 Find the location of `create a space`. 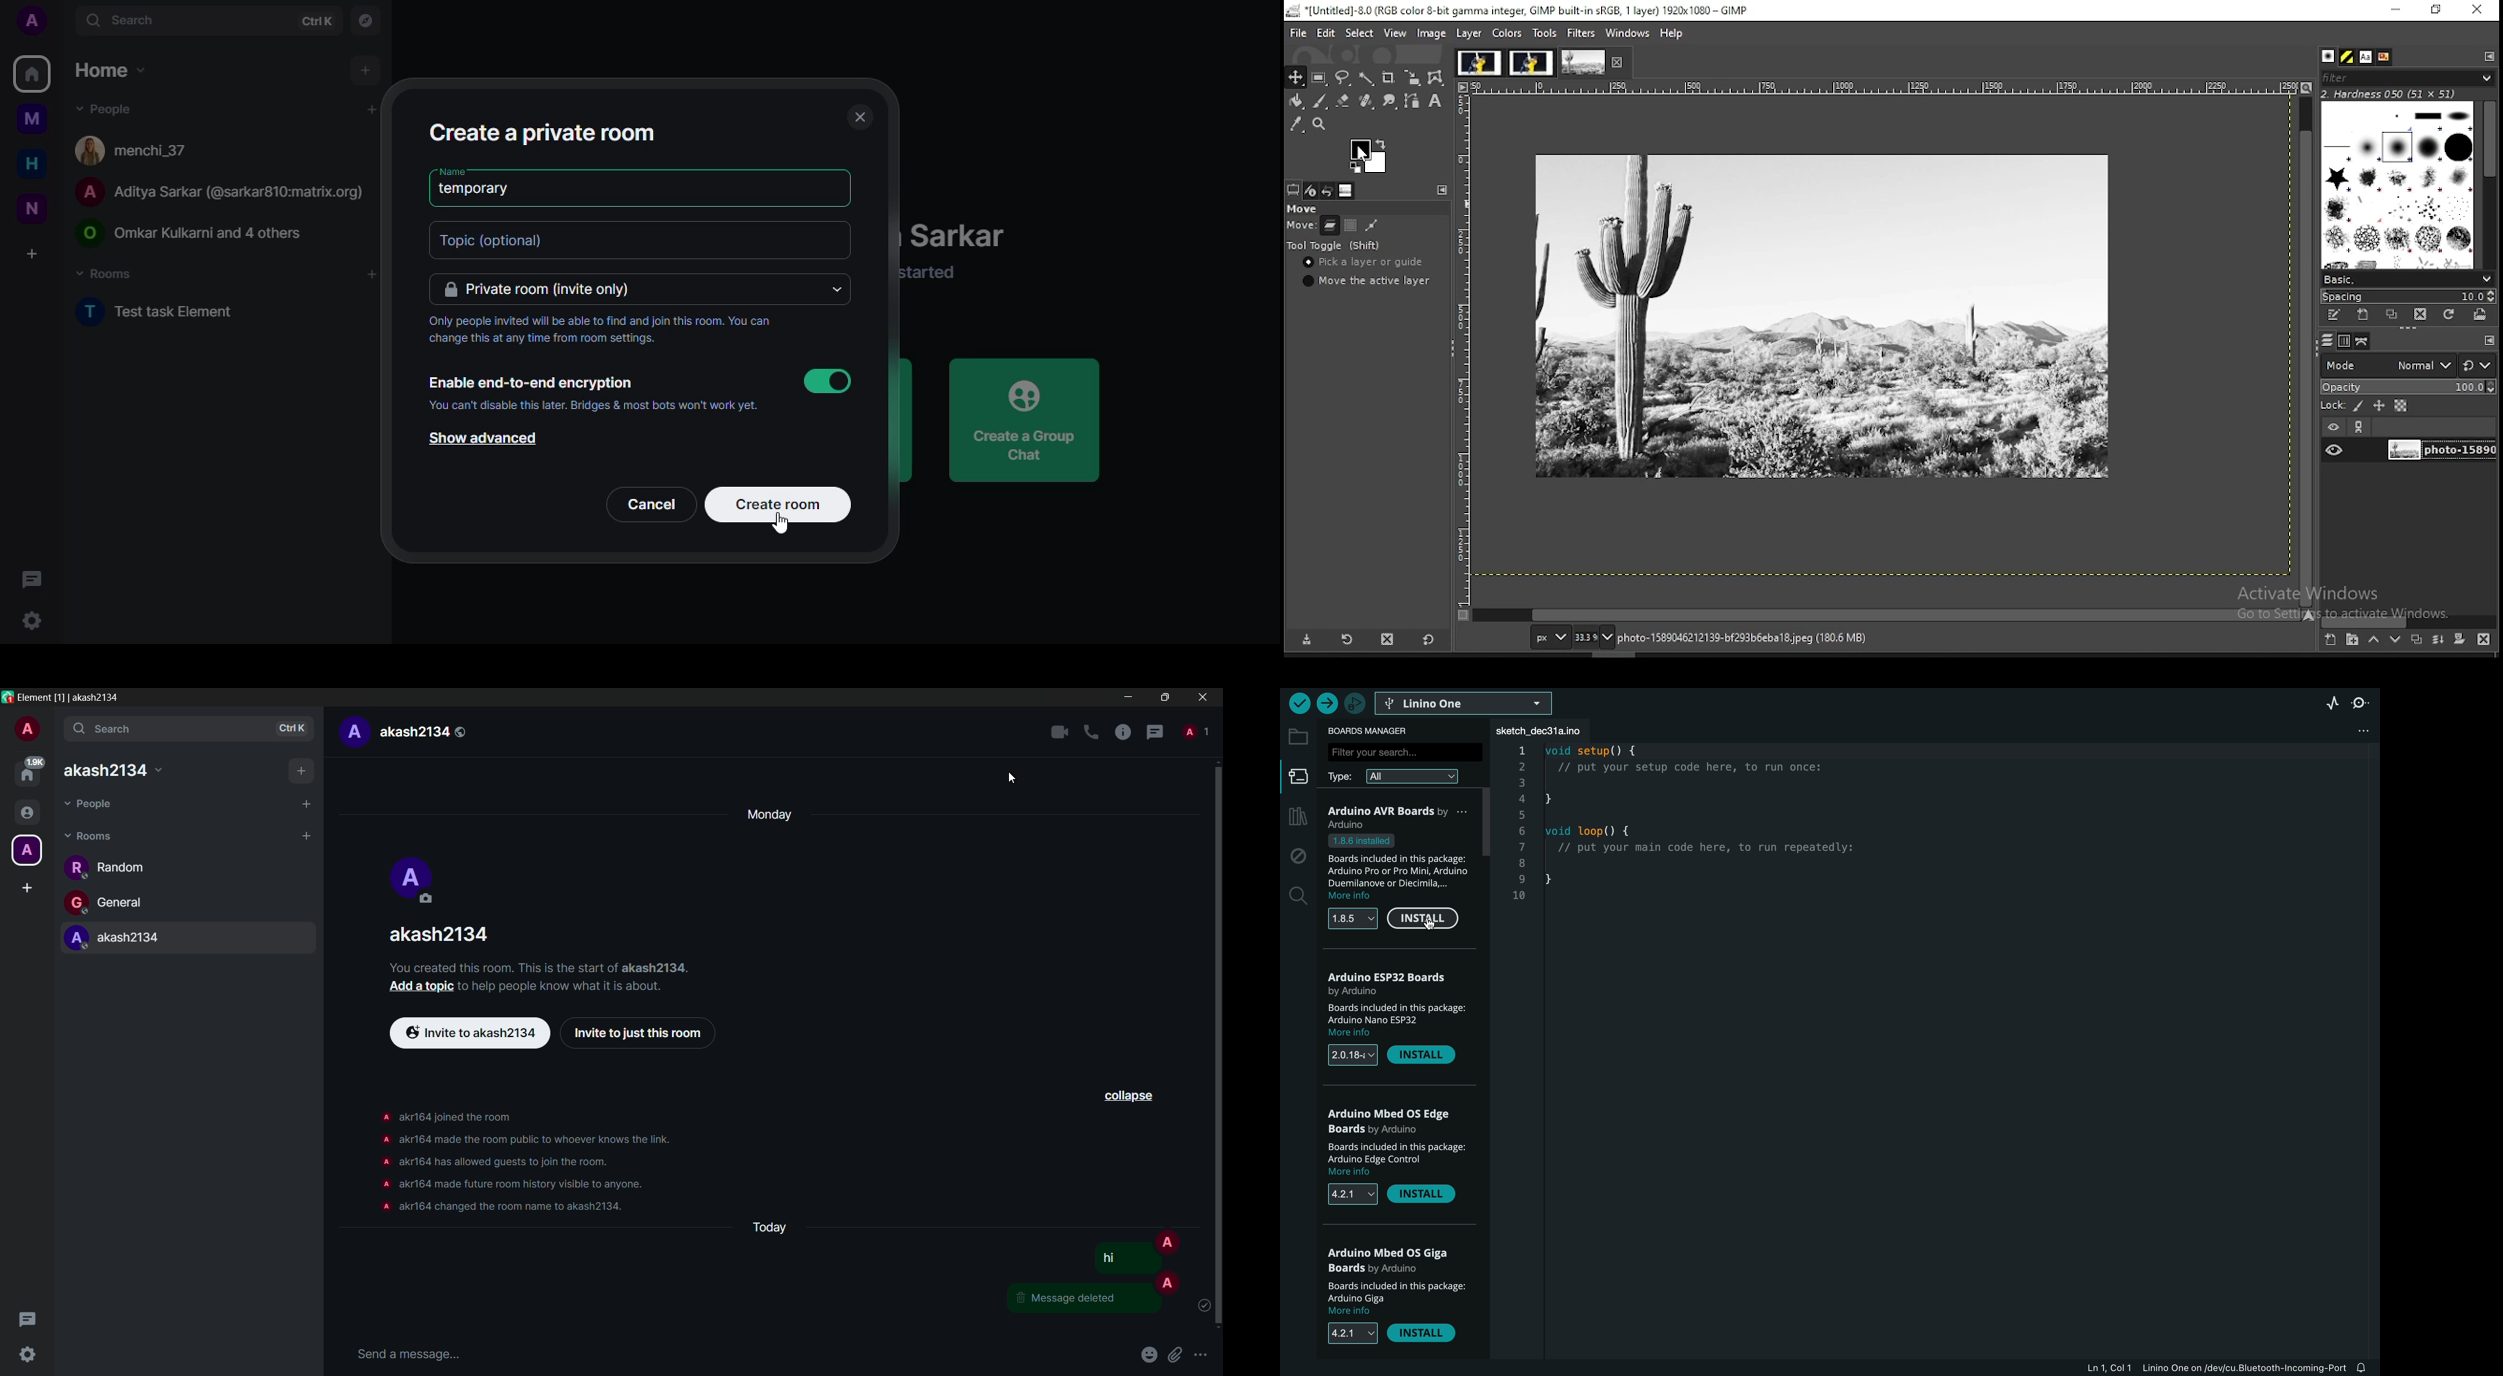

create a space is located at coordinates (28, 888).